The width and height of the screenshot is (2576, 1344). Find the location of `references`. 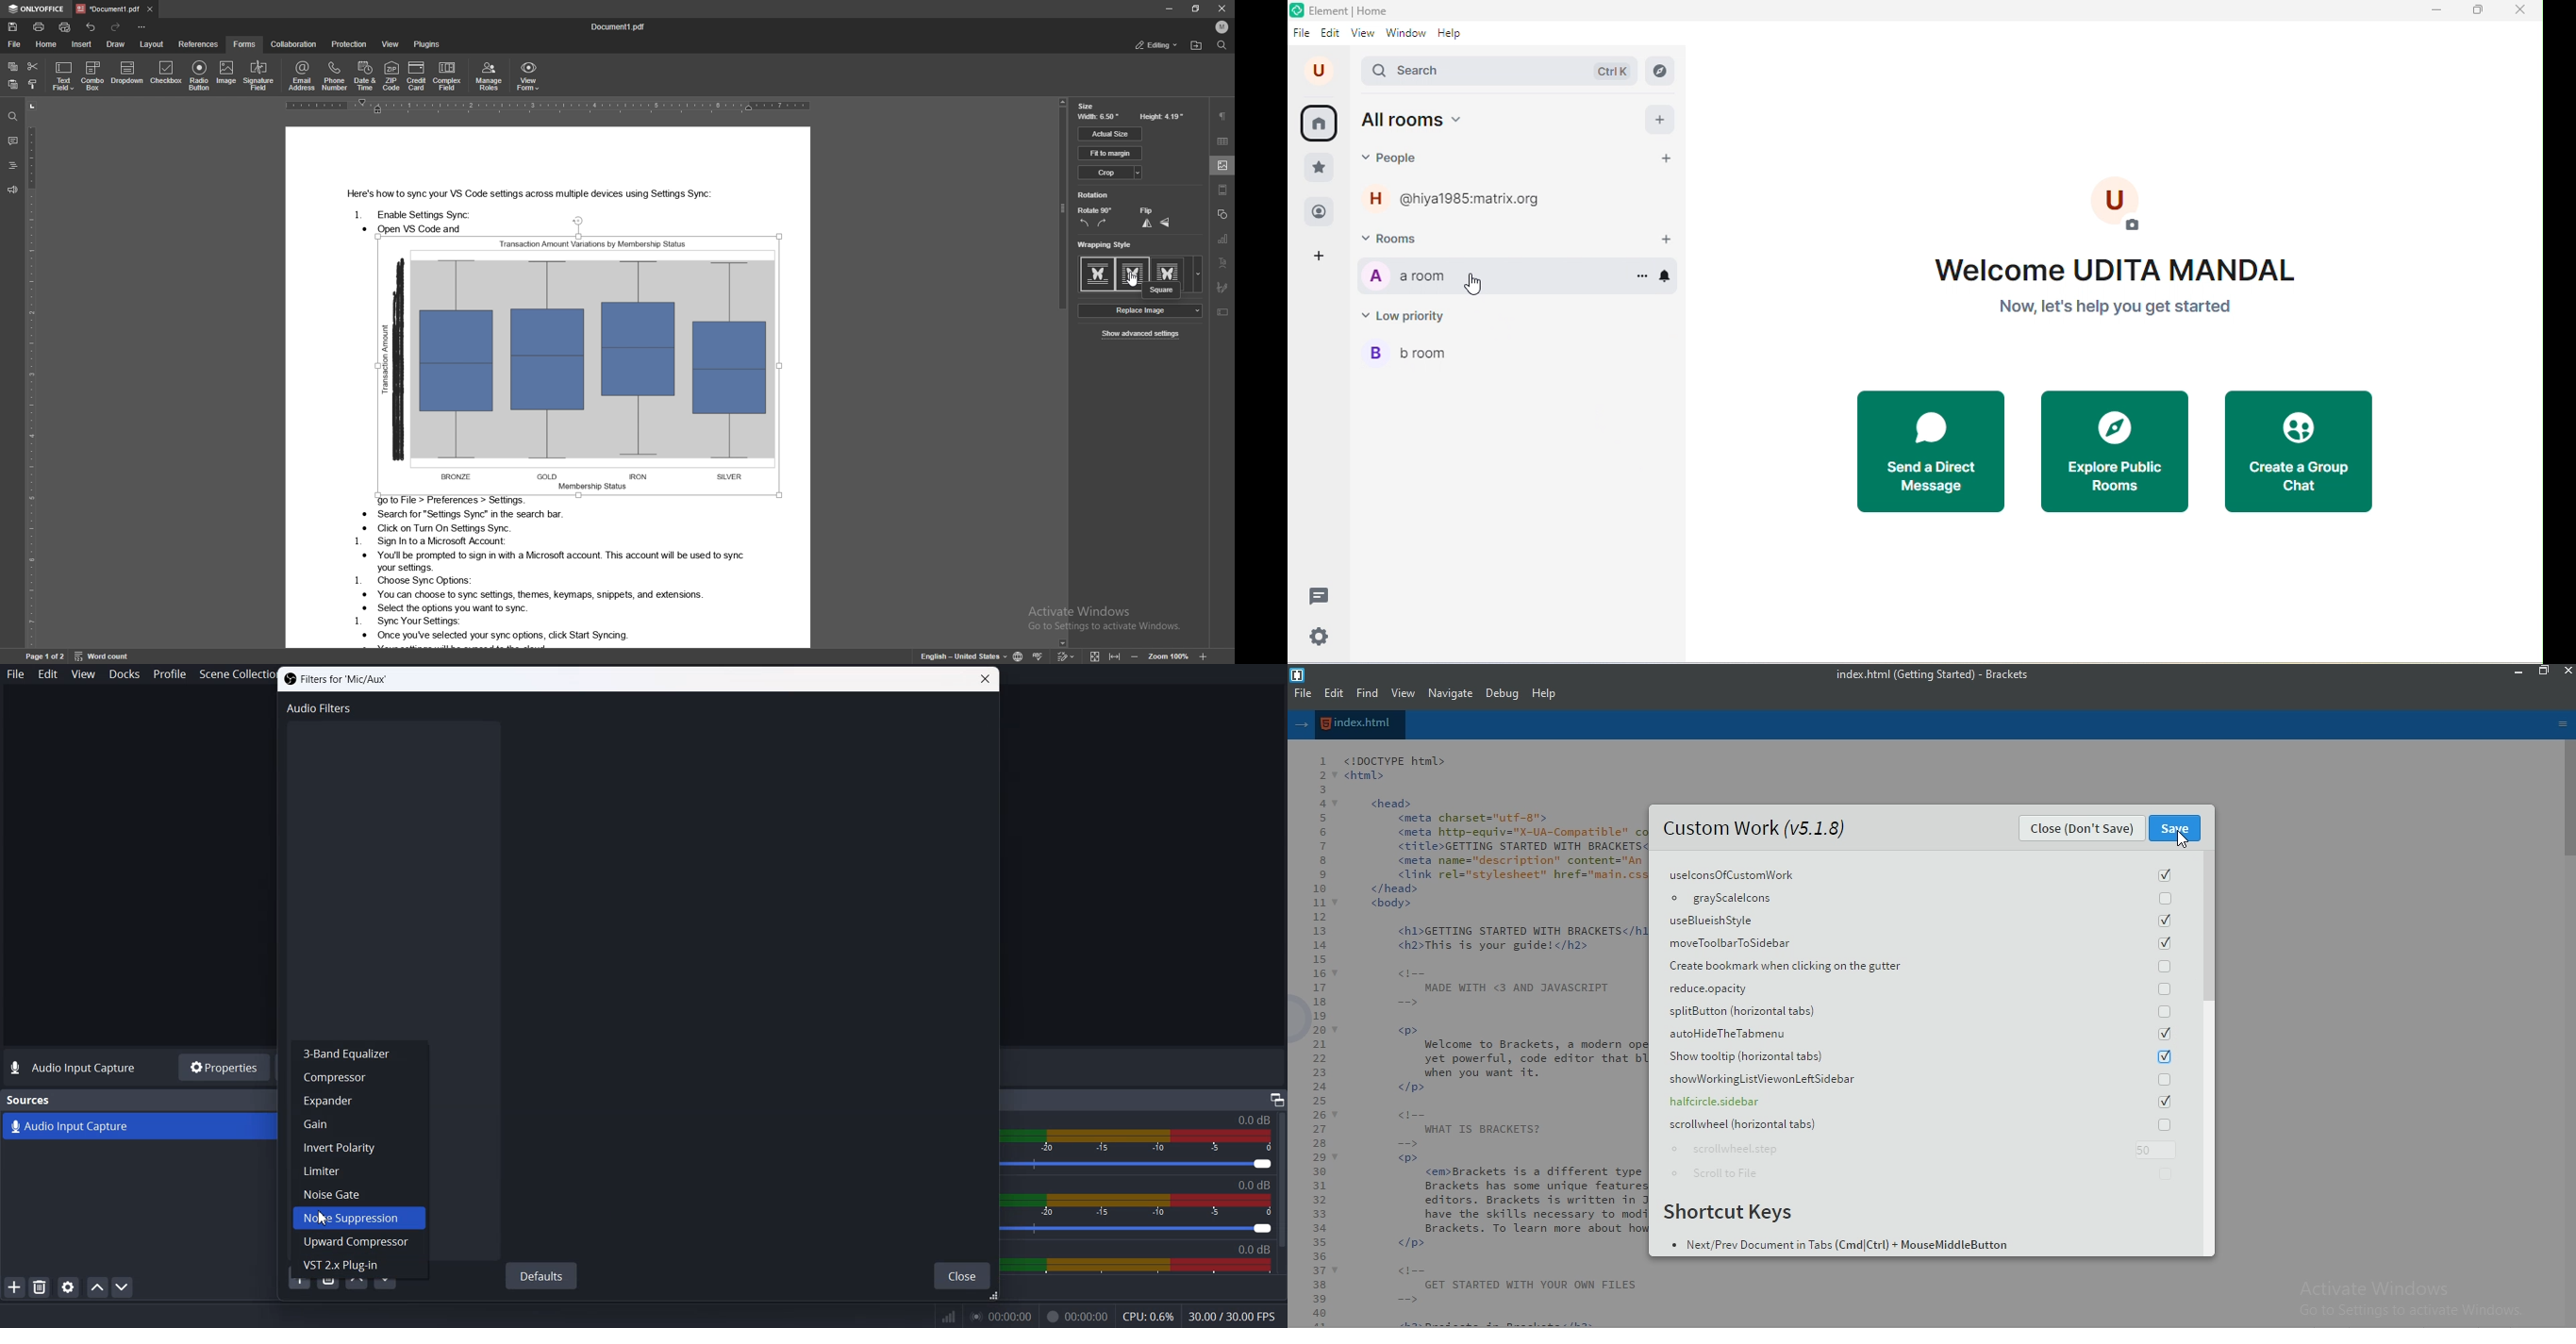

references is located at coordinates (199, 44).